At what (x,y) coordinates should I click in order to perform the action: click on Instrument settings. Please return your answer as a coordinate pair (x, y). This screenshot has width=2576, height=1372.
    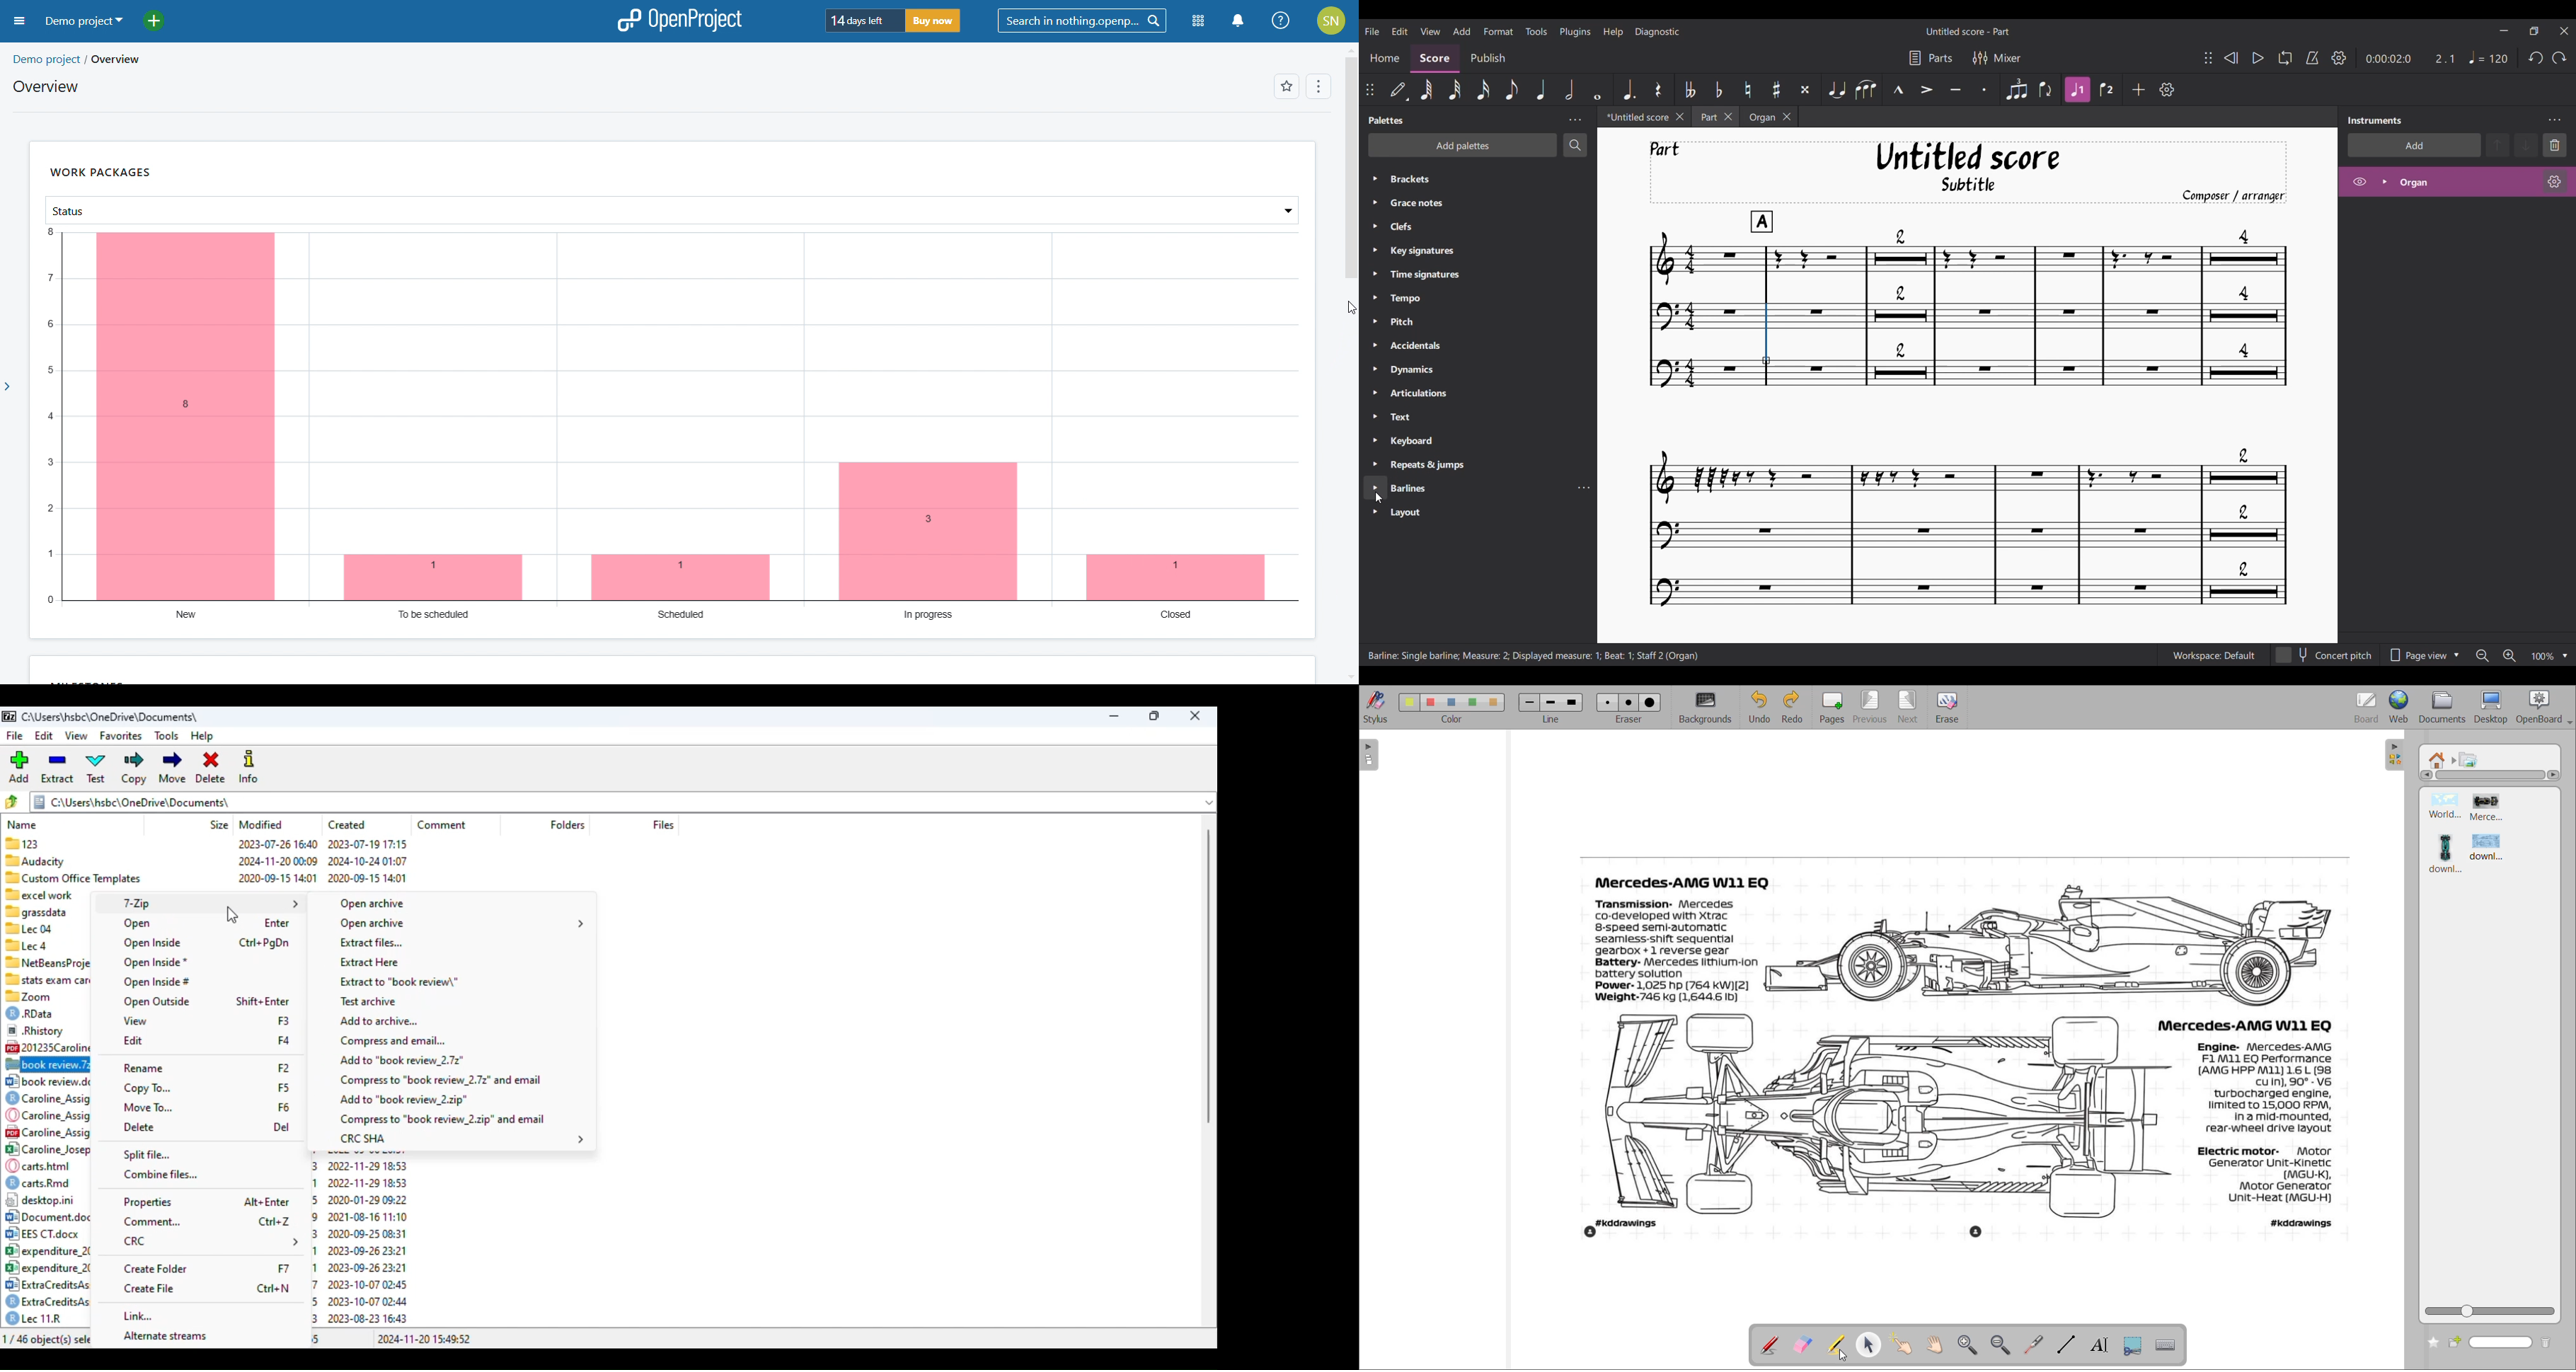
    Looking at the image, I should click on (2556, 121).